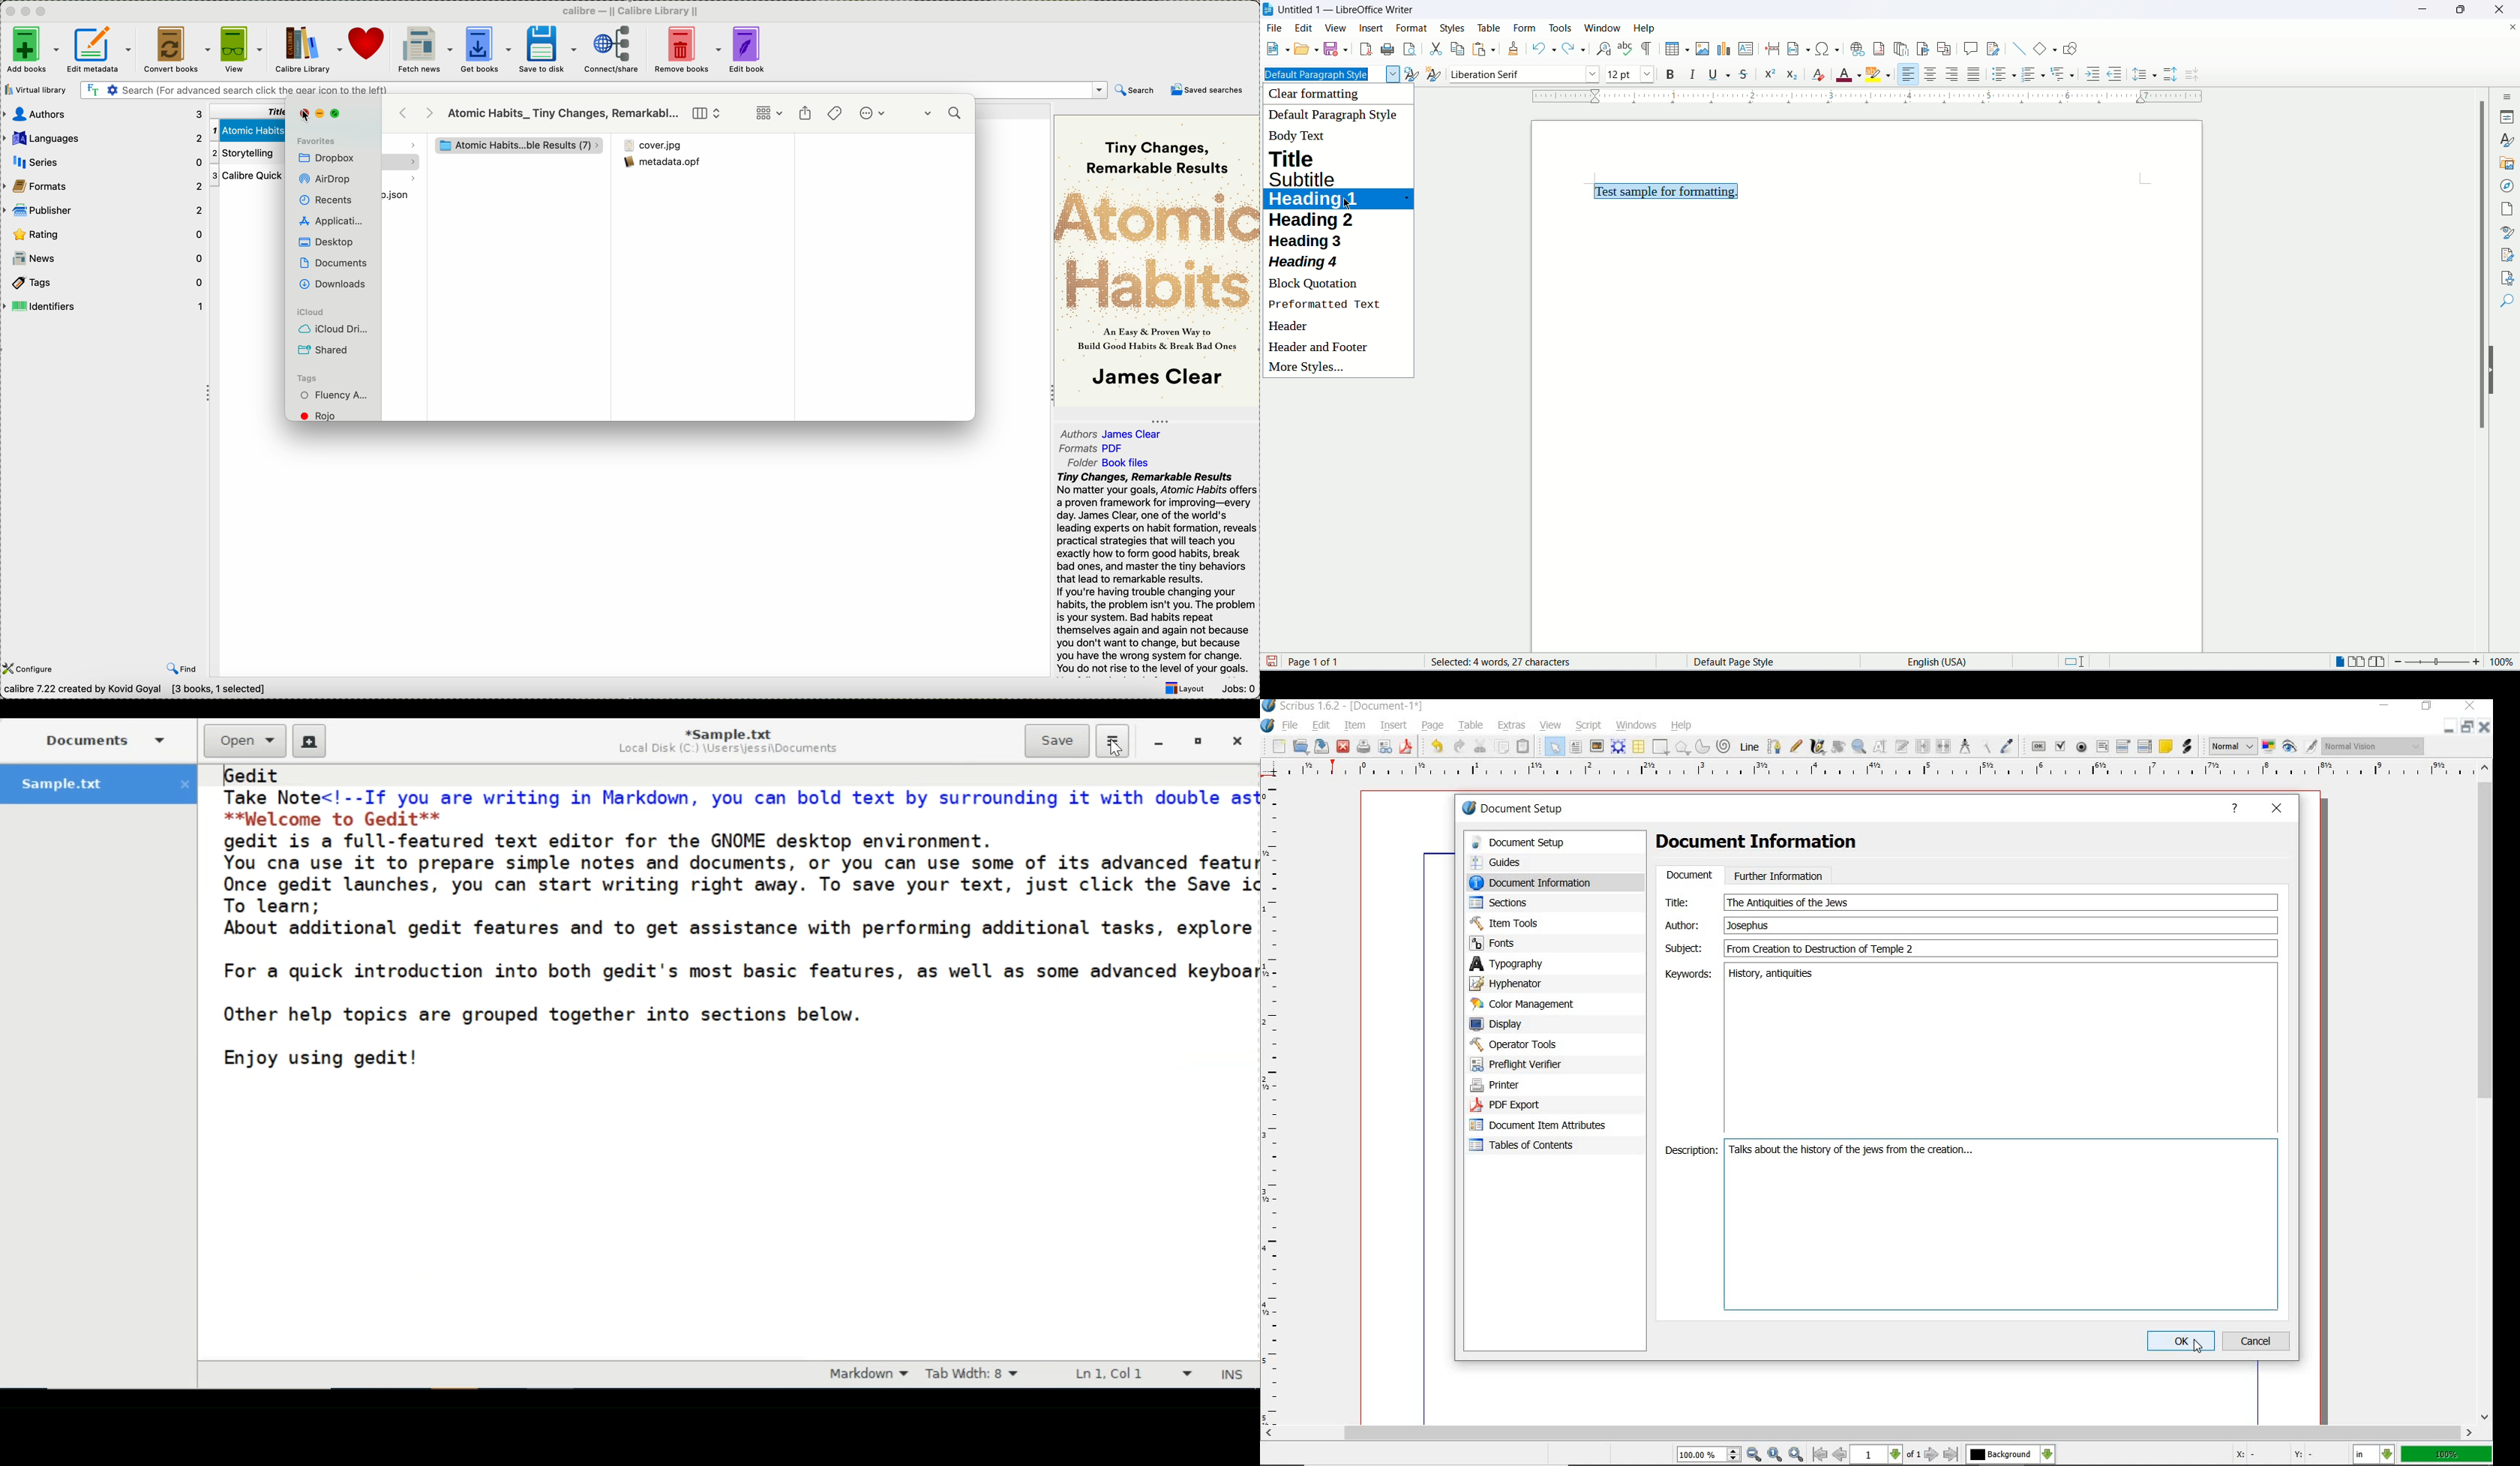 The width and height of the screenshot is (2520, 1484). I want to click on insert table, so click(1675, 47).